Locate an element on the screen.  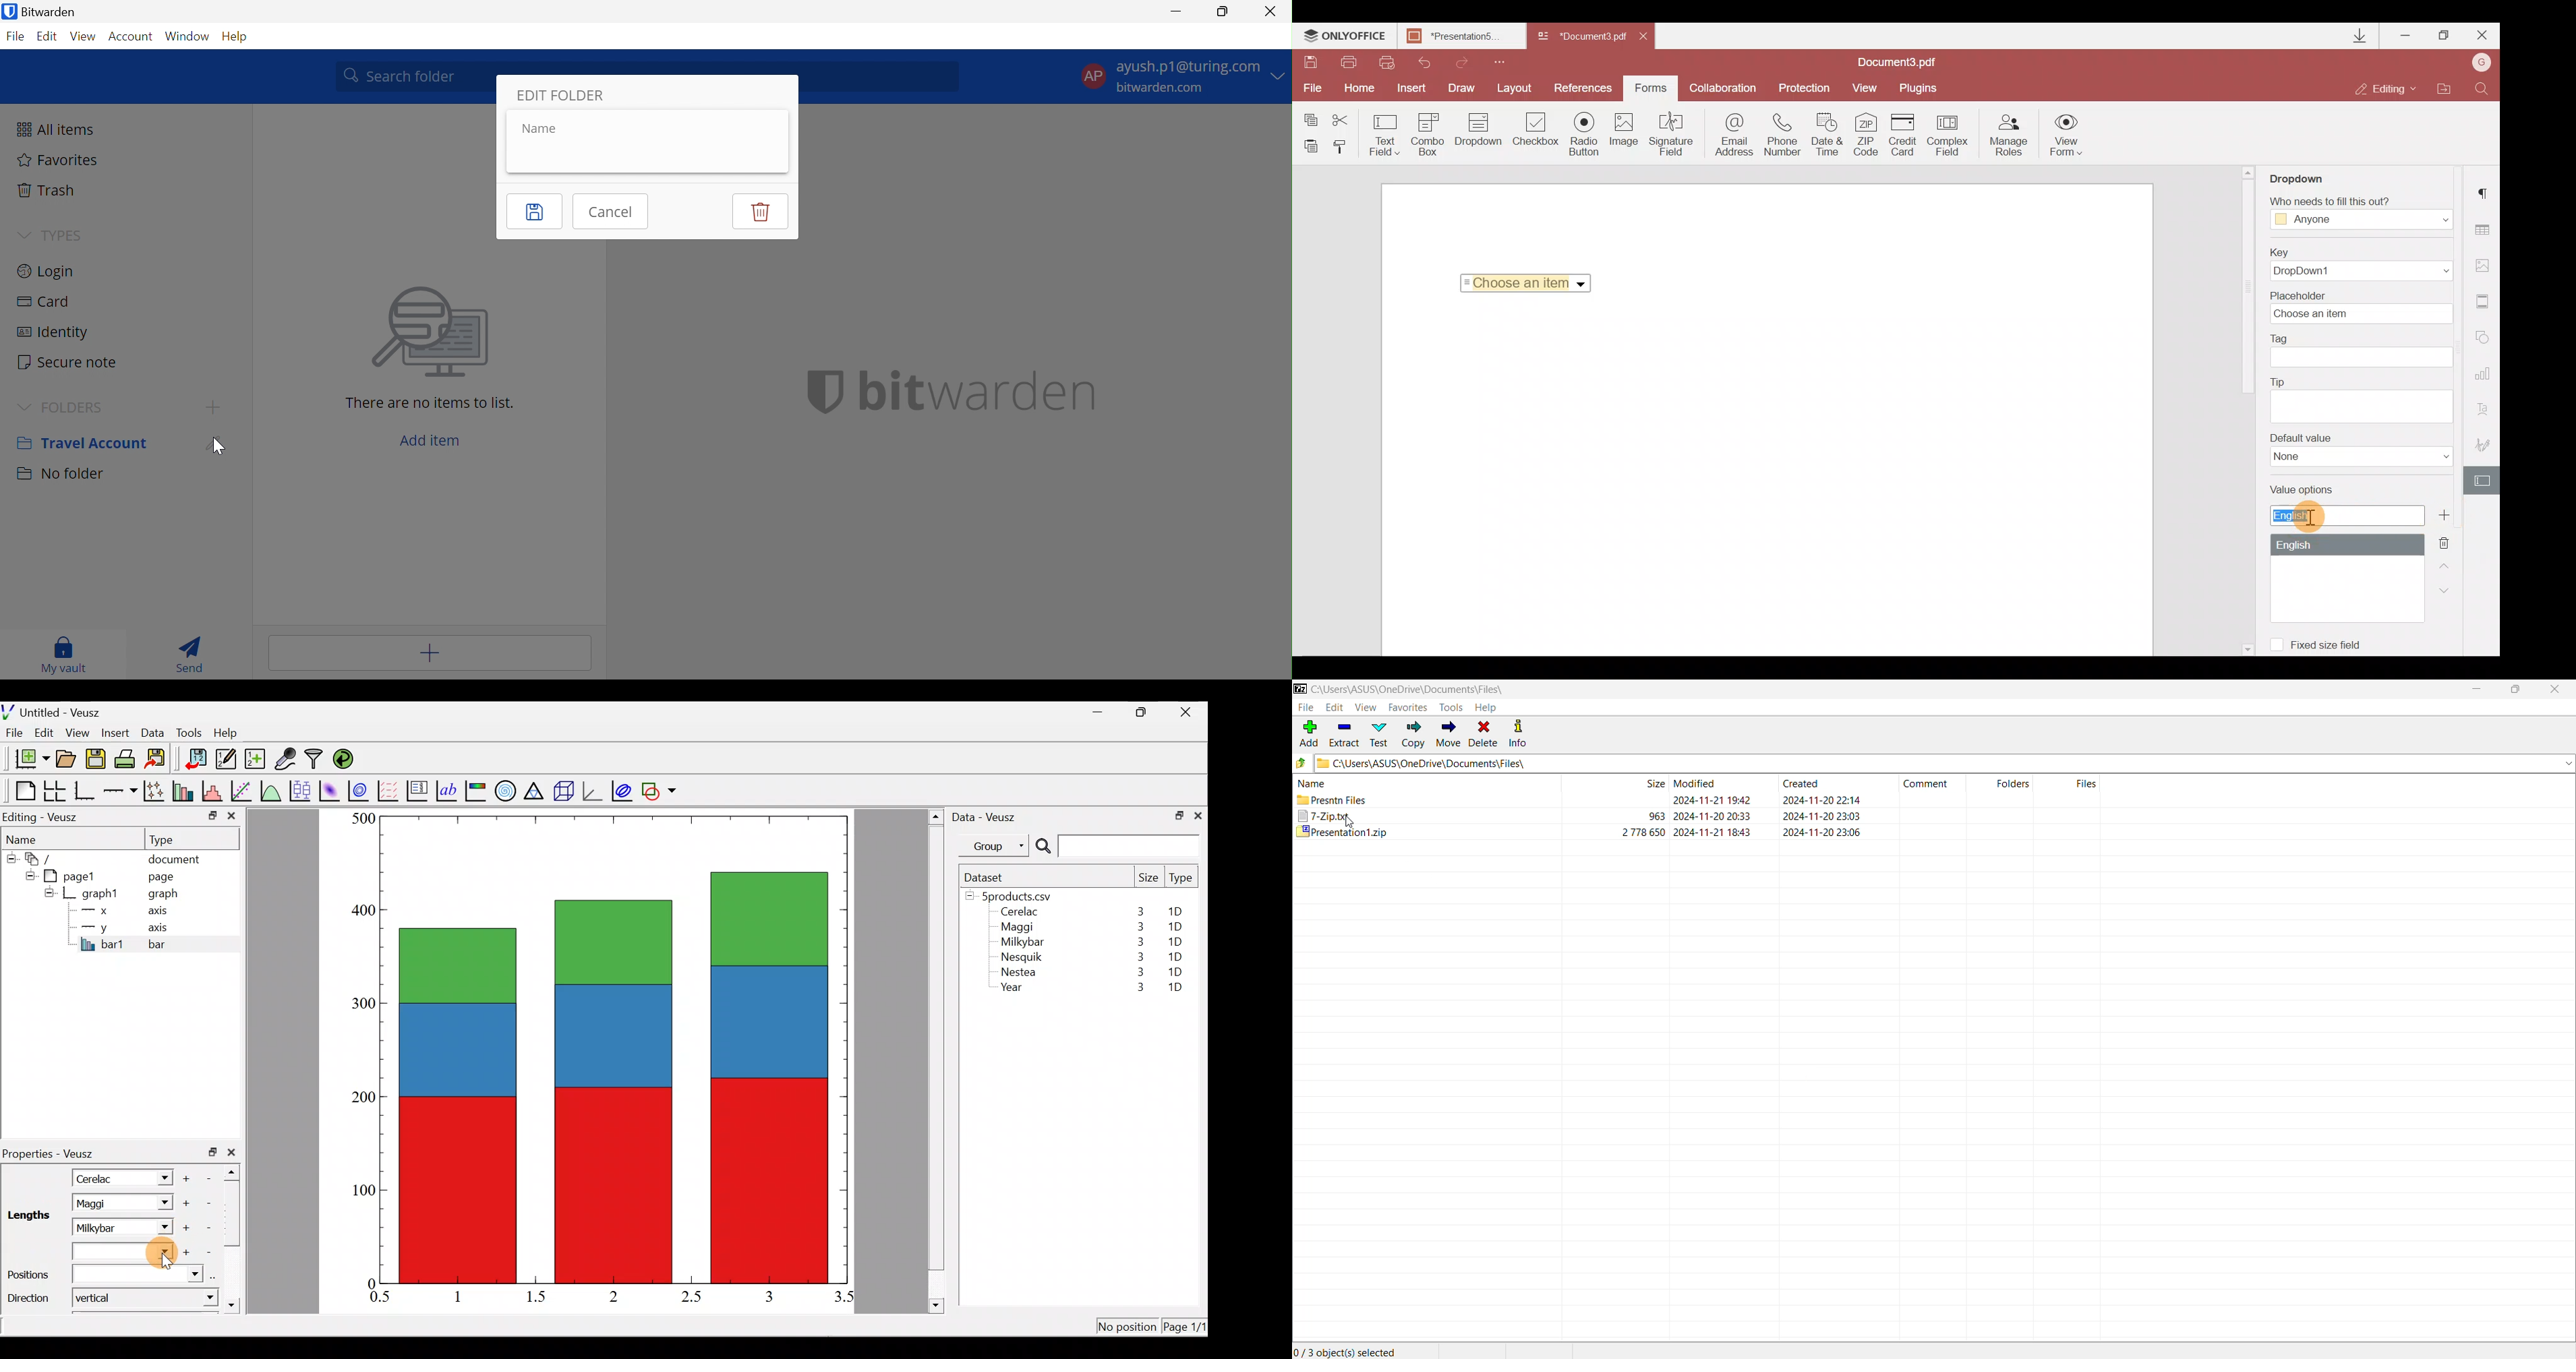
close is located at coordinates (234, 1152).